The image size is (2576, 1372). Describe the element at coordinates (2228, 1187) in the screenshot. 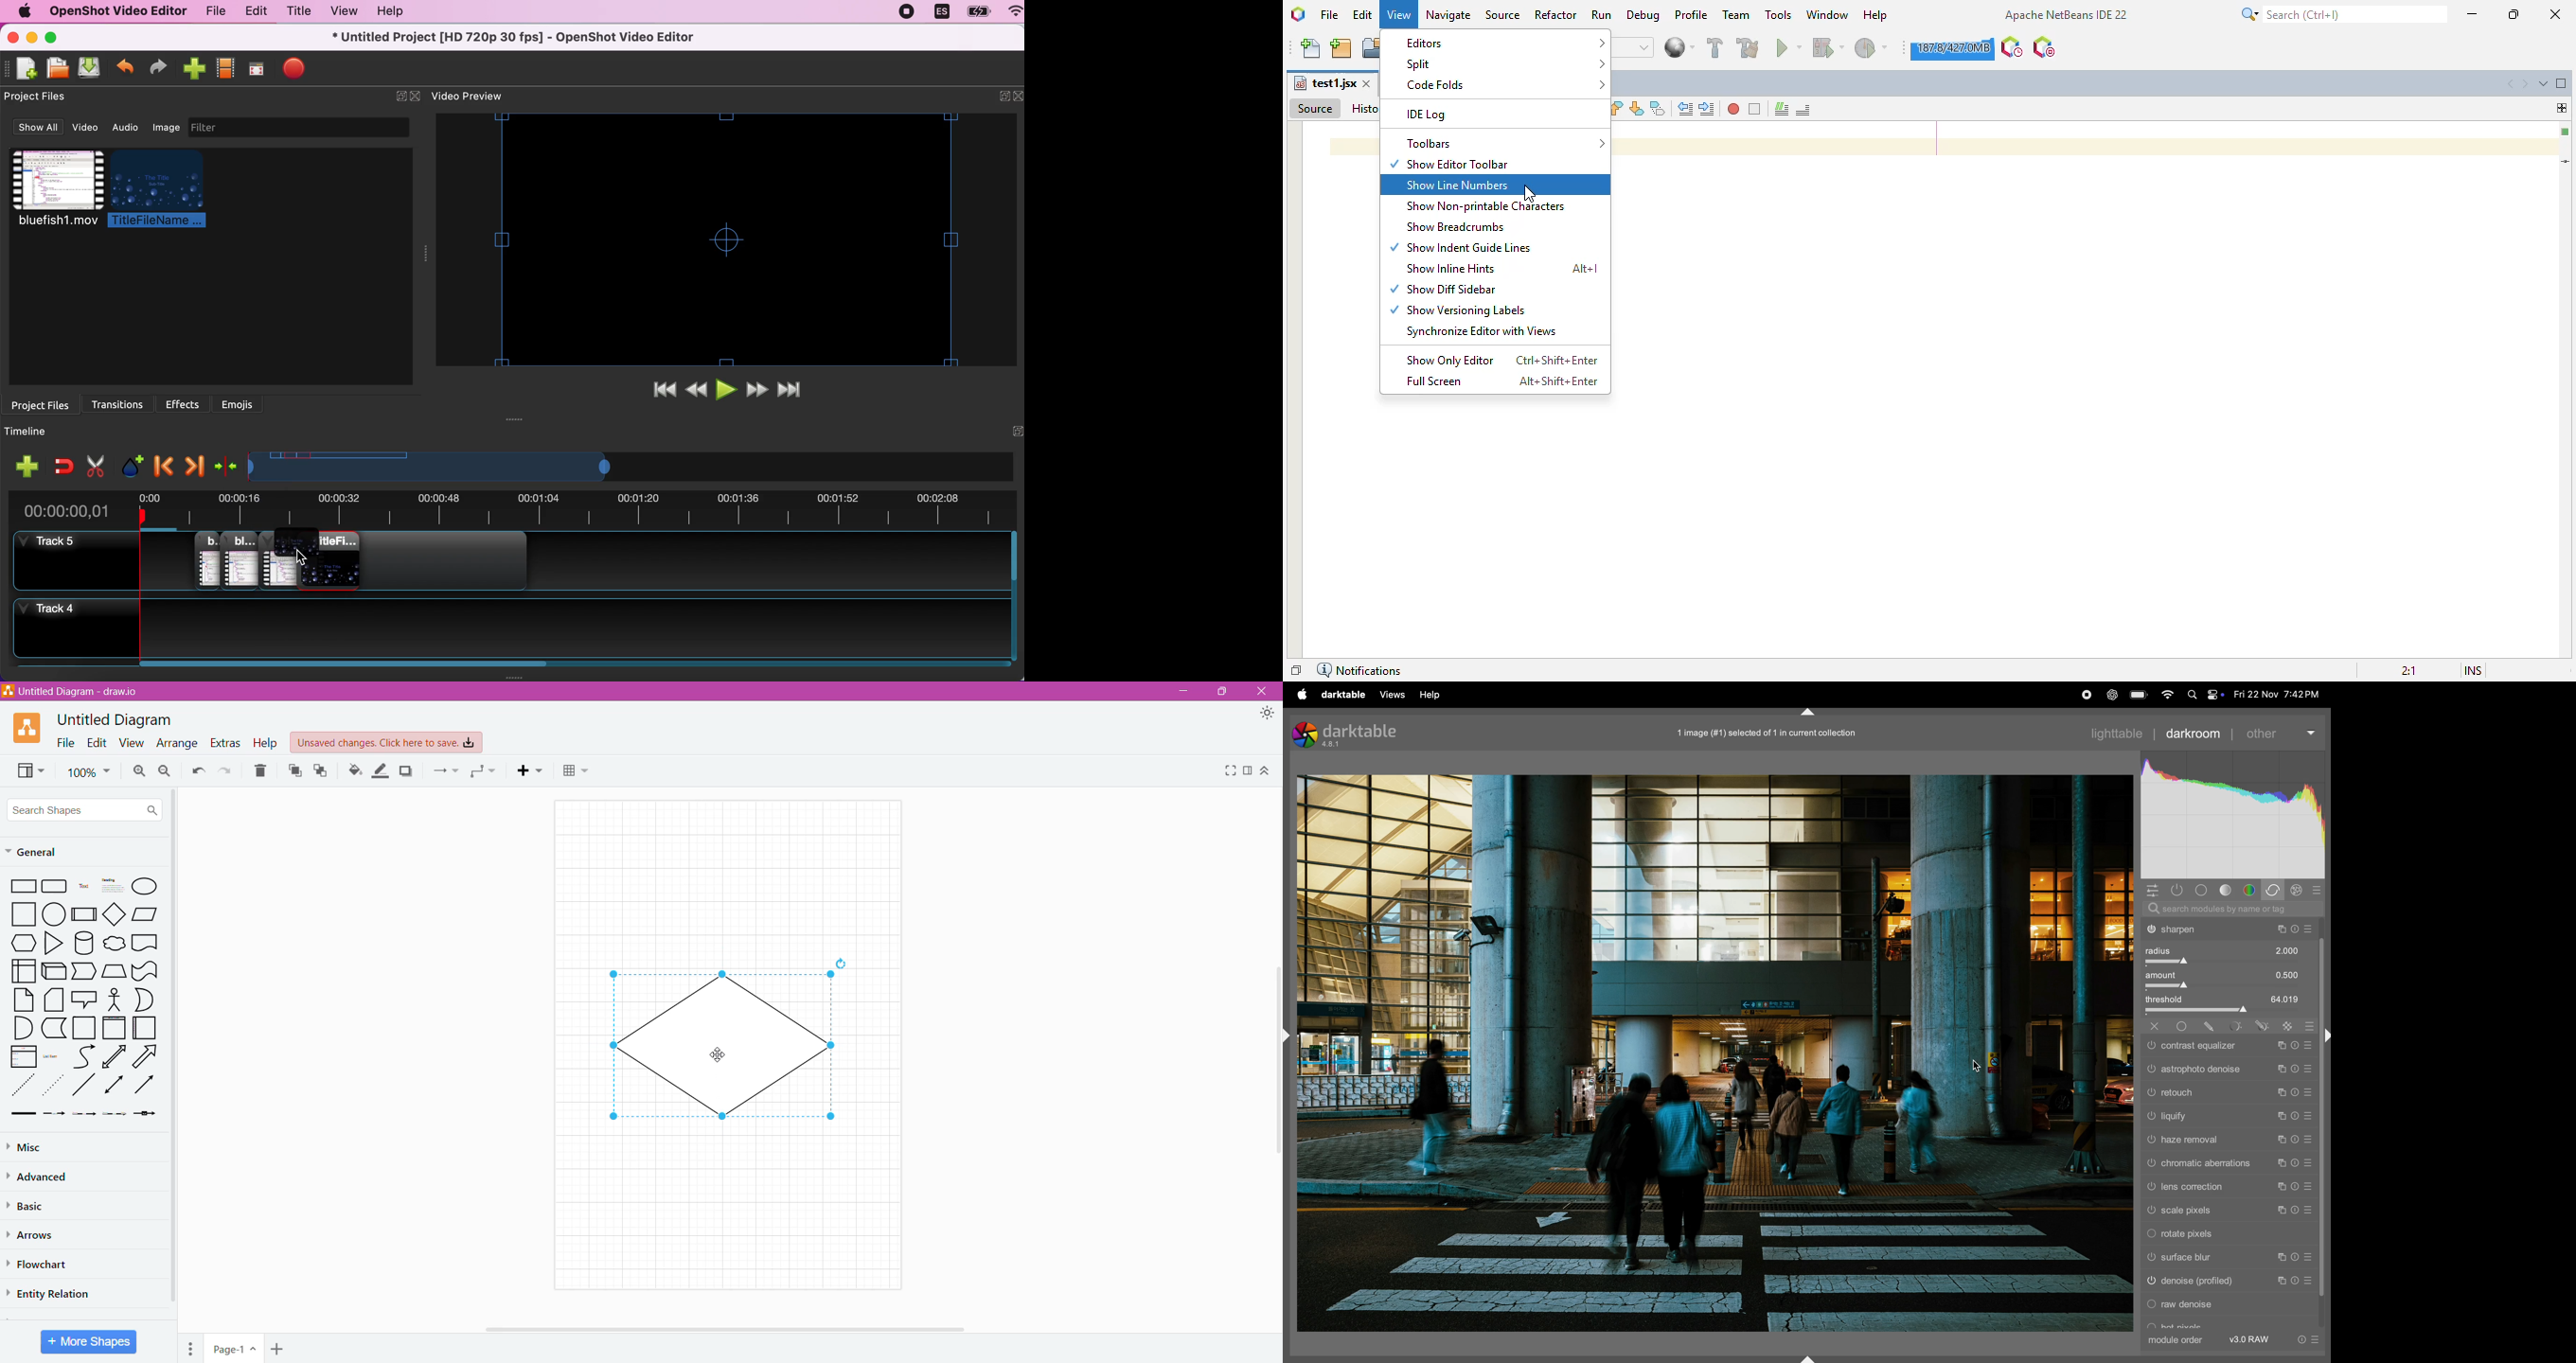

I see `lens correction` at that location.